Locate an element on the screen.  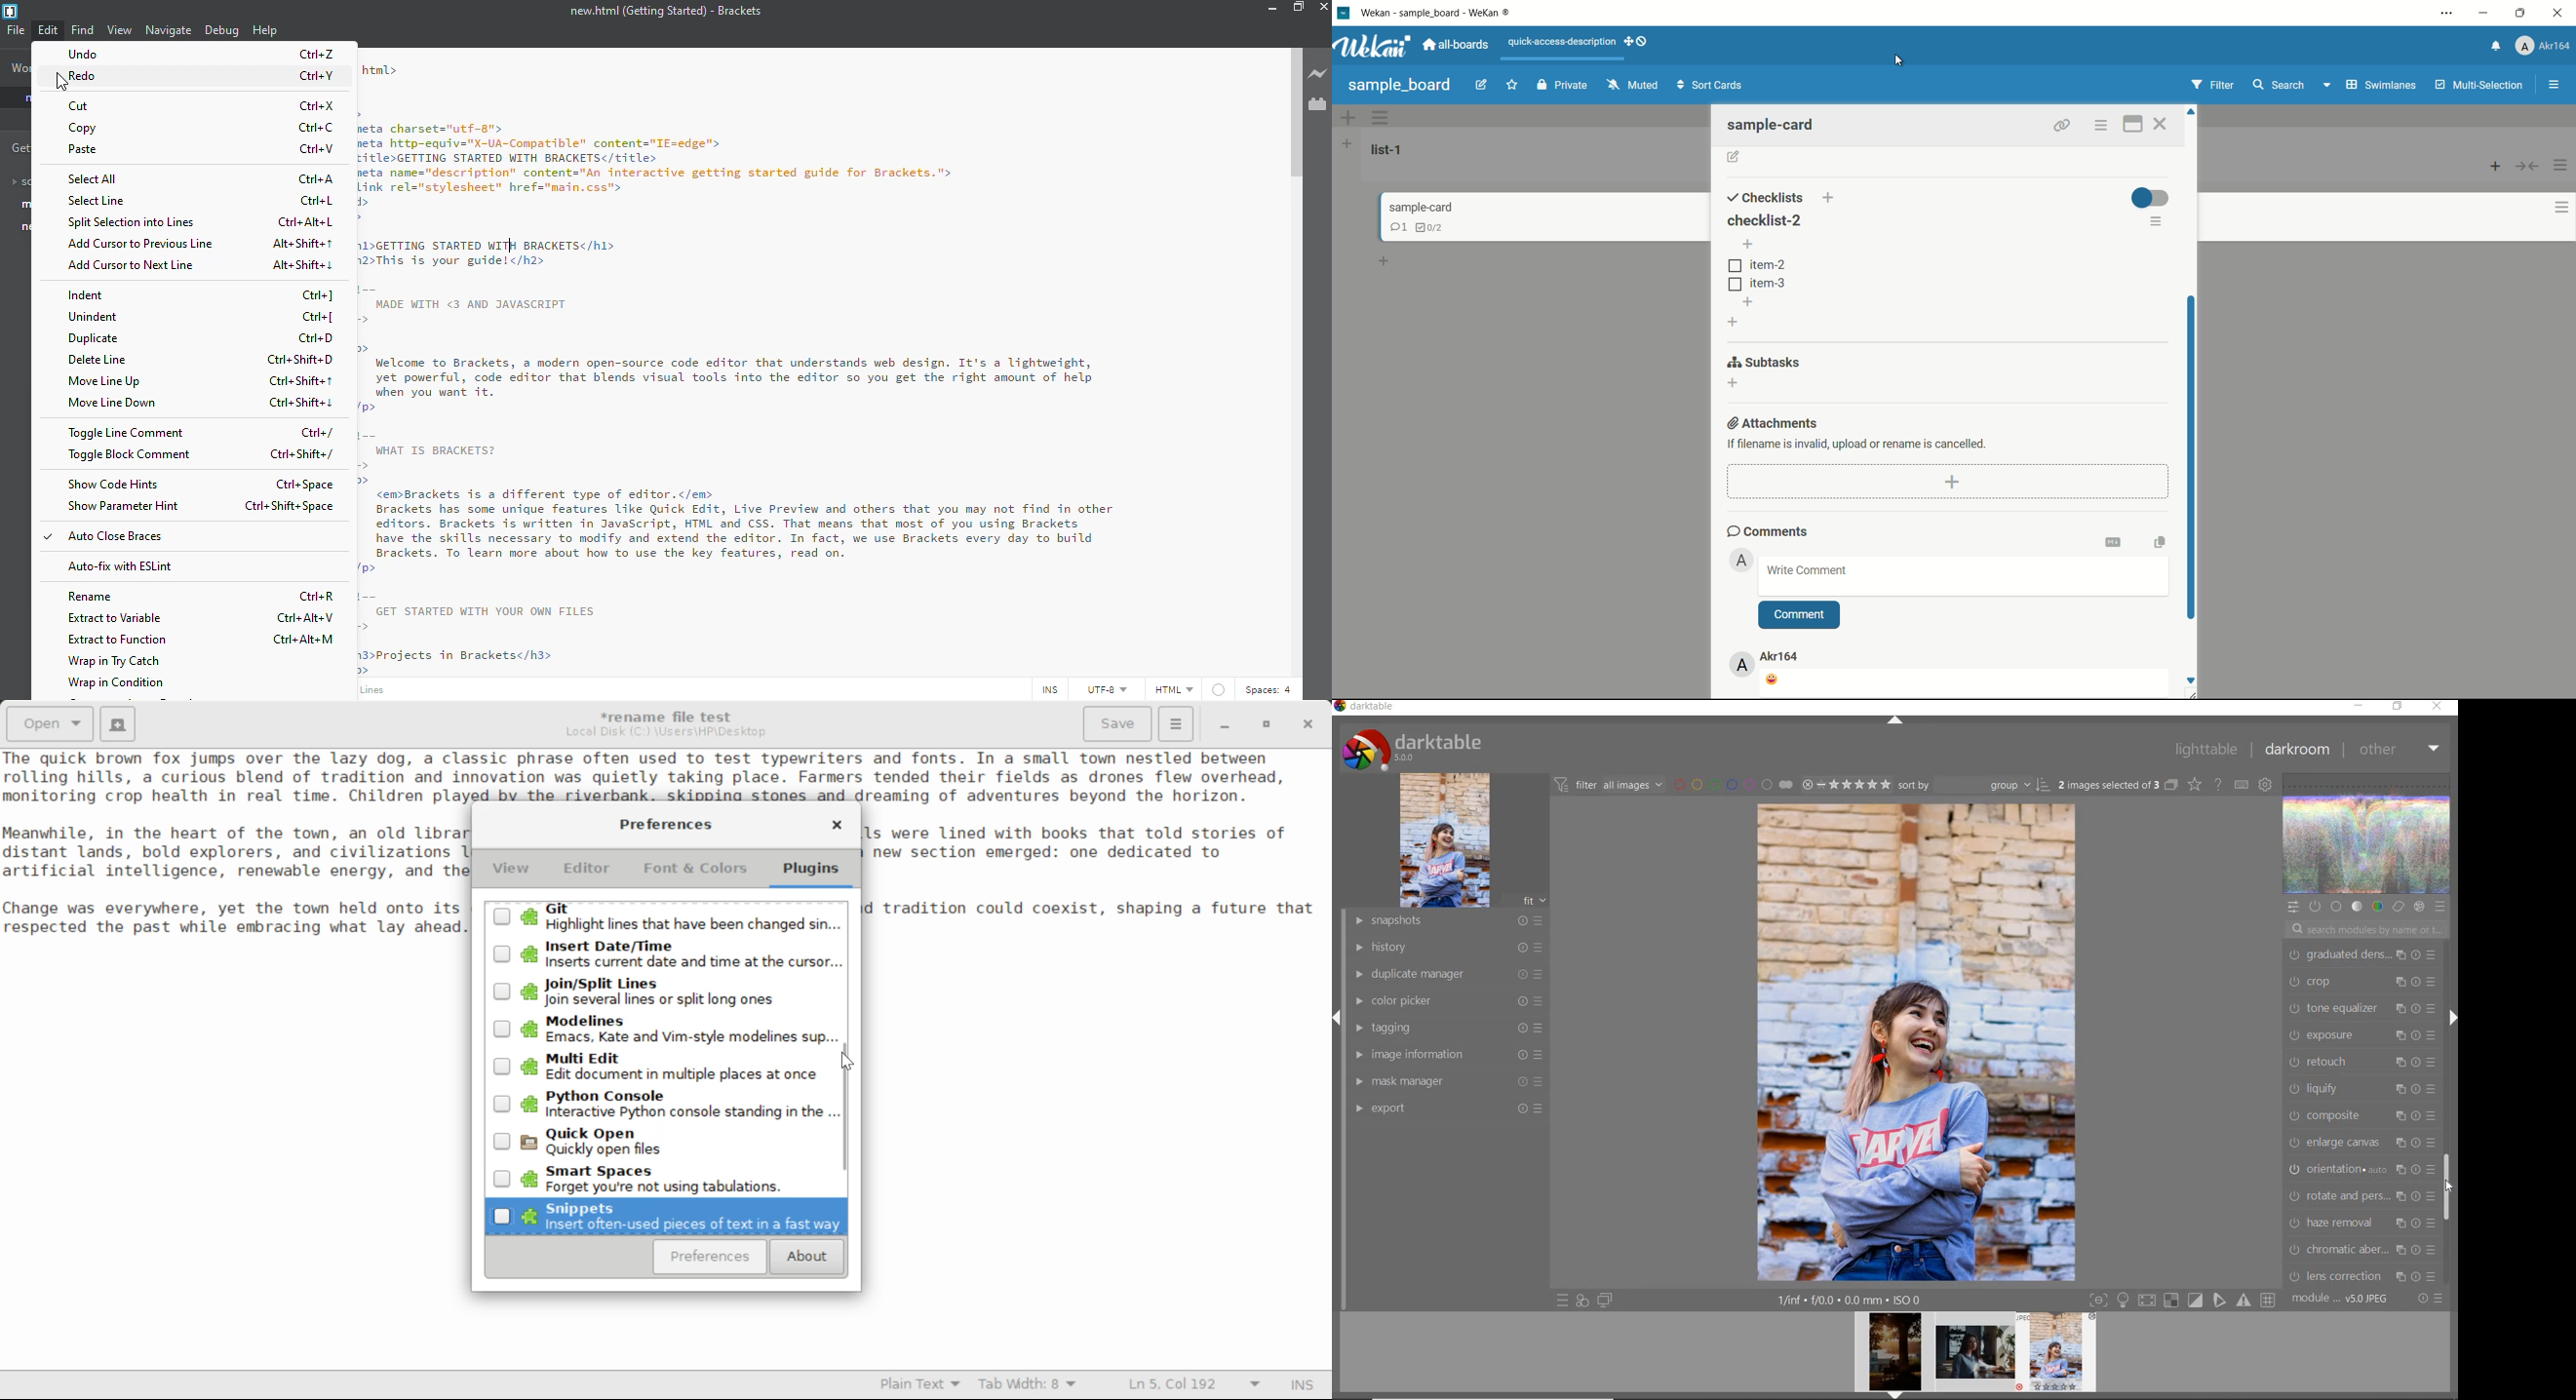
MADE WITH <3 AND JAVASCRIPT

—

w®>
Welcome to Brackets, a modern open-source code editor that understands web design. It's a lightweight,
yet powerful, code editor that blends visual tools into the editor so you get the right amount of help
when you want it.

<I>
WHAT IS BRACKETS?

—

w®>
<emBrackets is a different type of editor.</em>
Brackets has some unique features like Quick Edit, Live Preview and others that you may not find in other
editors. Brackets is written in JavaScript, HTML and CSS. That means that most of you using Brackets
have the skills necessary to modify and extend the editor. In fact, we use Brackets every day to build
Brackets. To learn more about how to use the key features, read on.

<I>

ie
GET STARTED WITH YOUR OWN FILES

<h3>Projects in Brackets</h3>

pro is located at coordinates (777, 478).